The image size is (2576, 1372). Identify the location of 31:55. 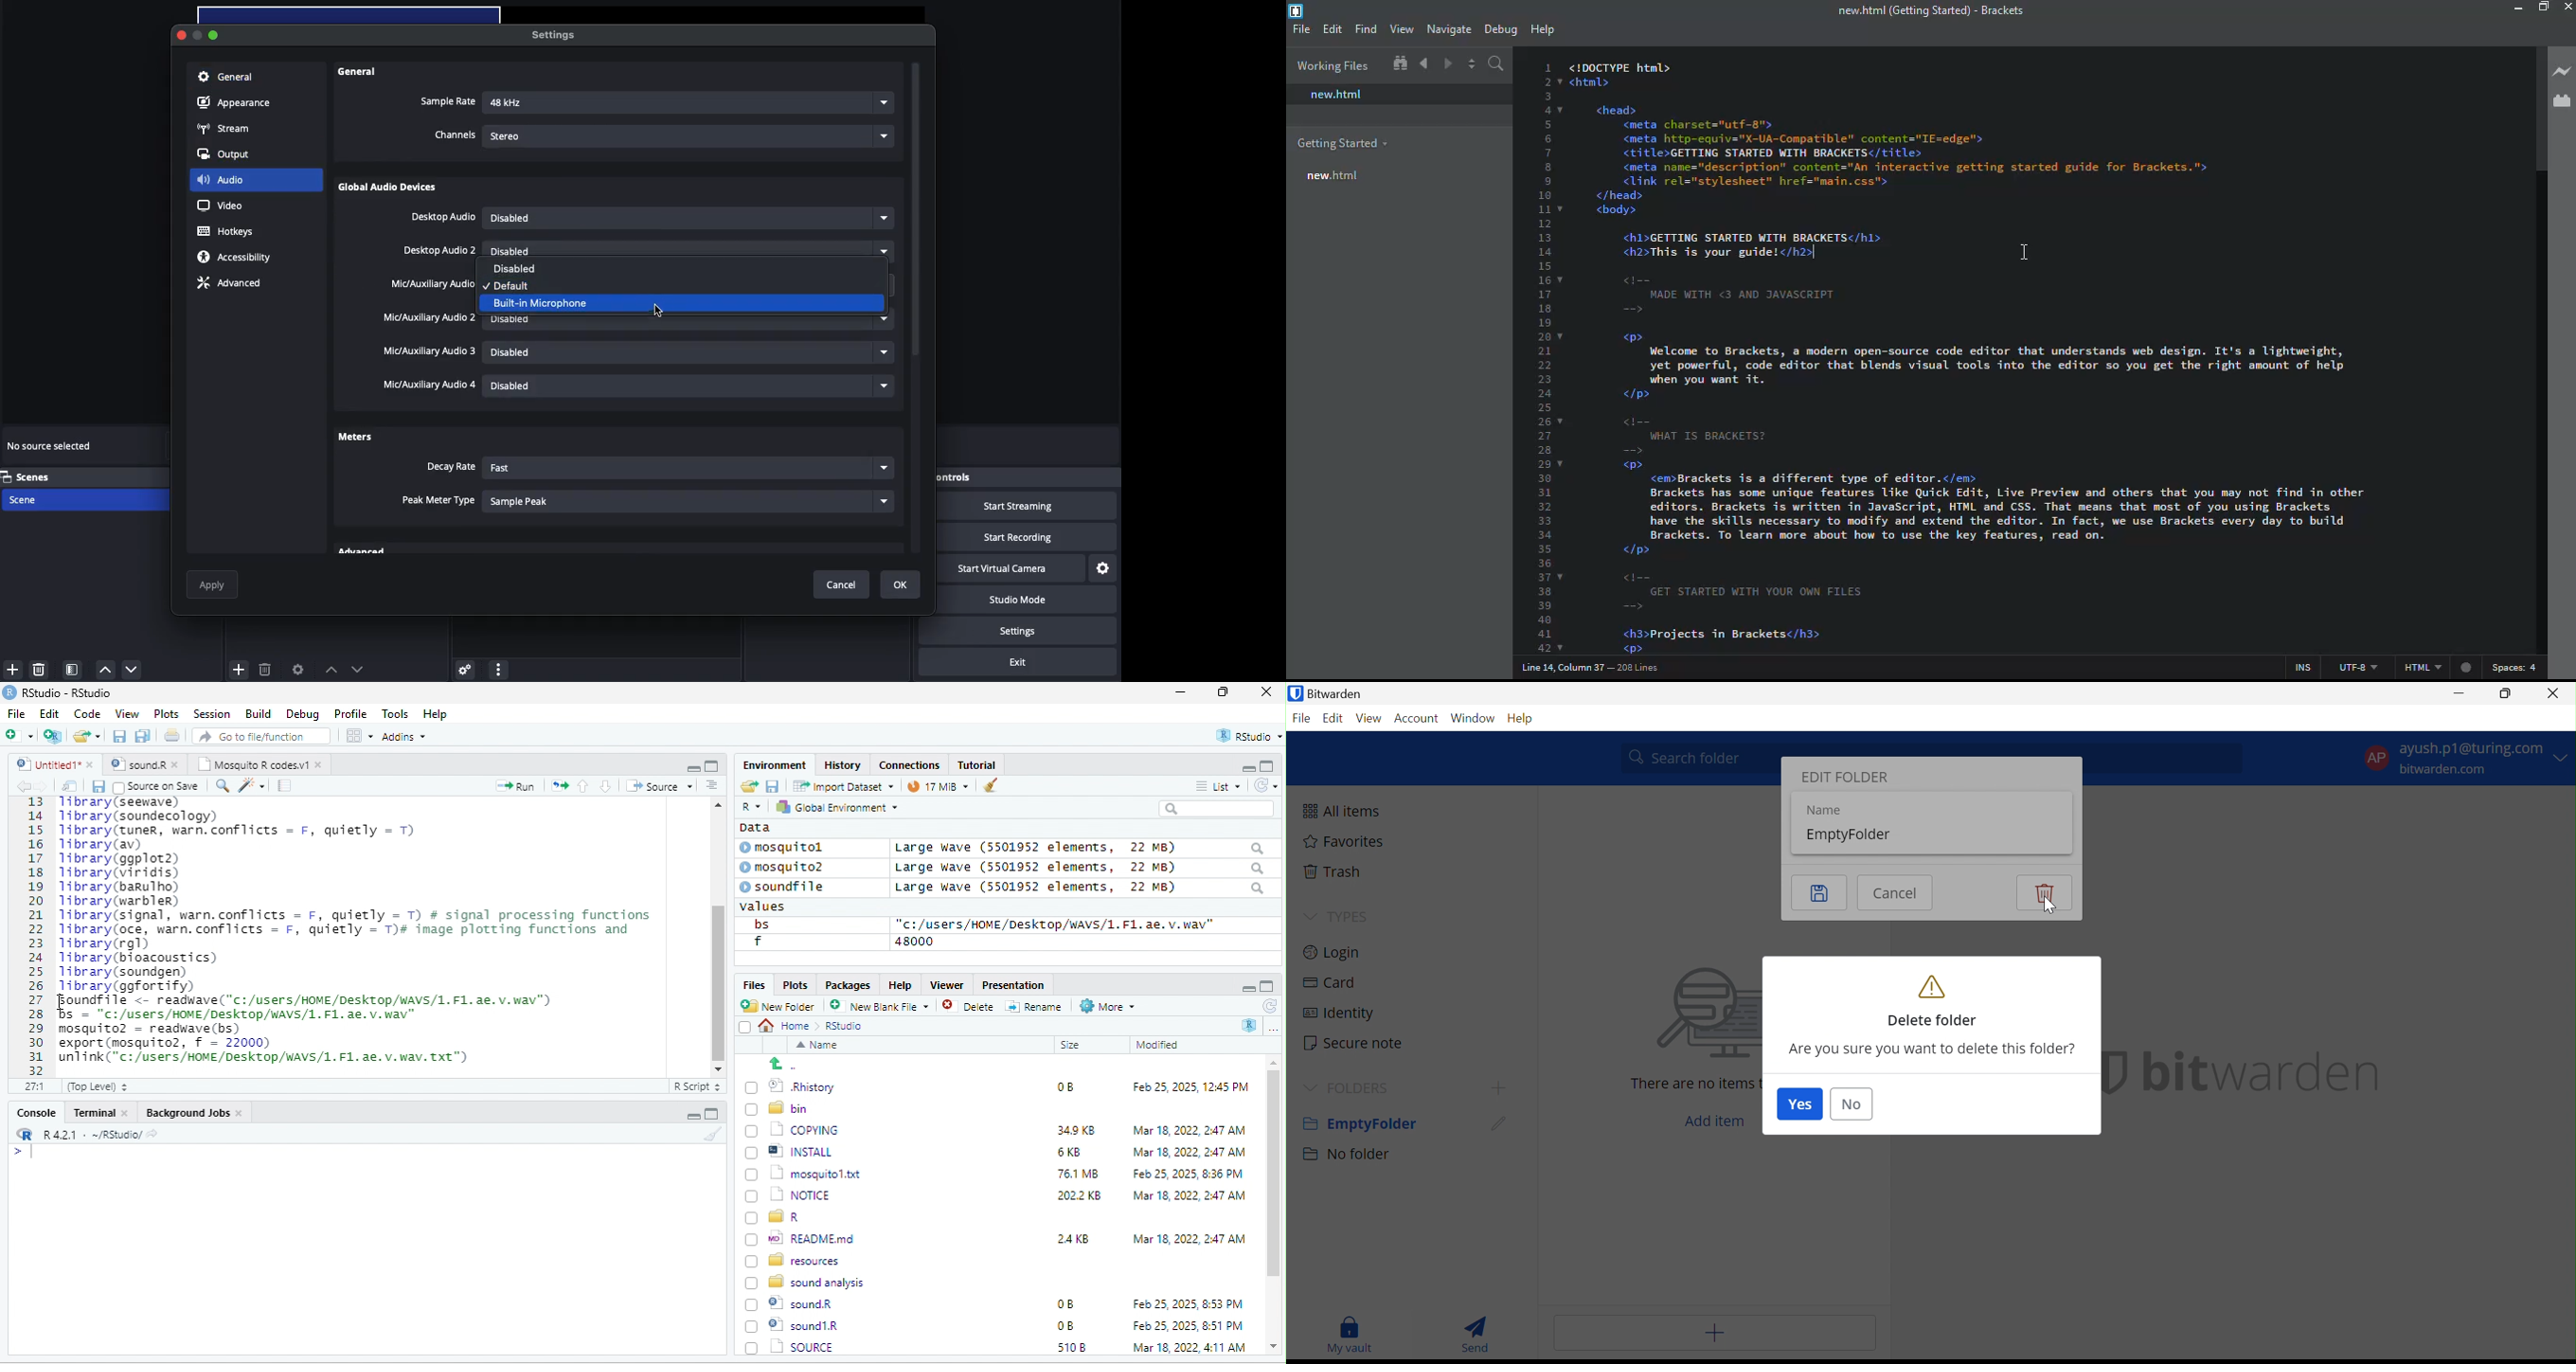
(32, 1086).